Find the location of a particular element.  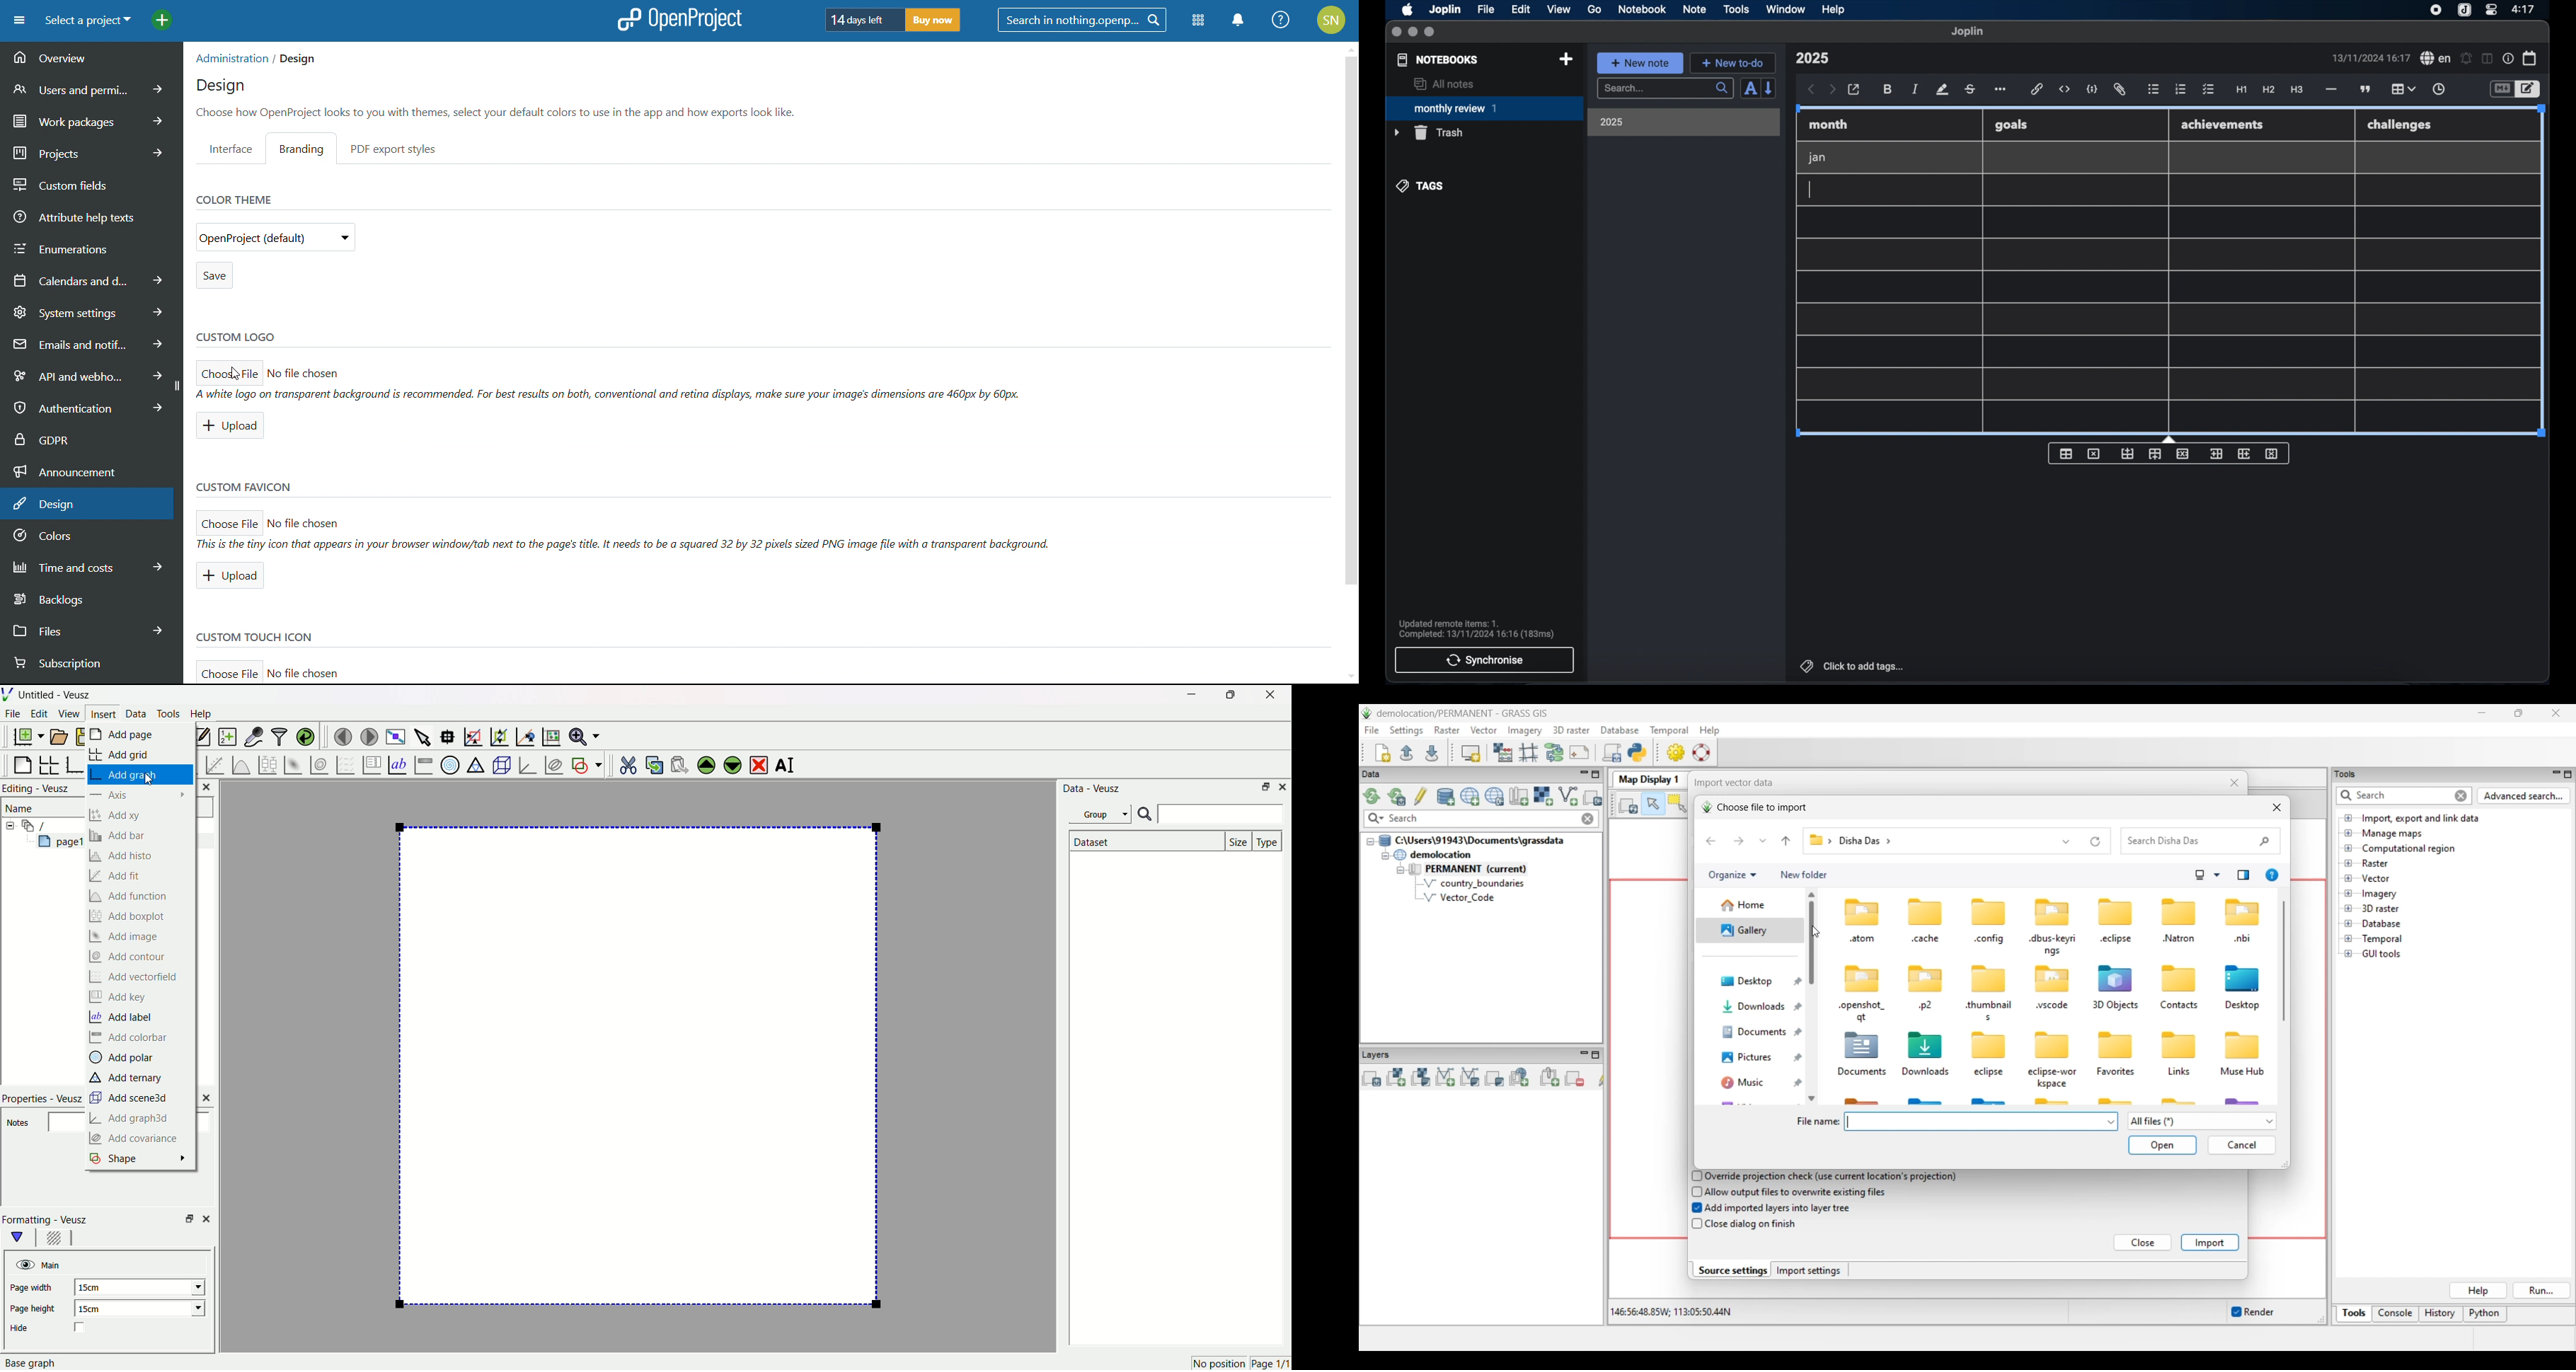

toggle editor is located at coordinates (2530, 89).